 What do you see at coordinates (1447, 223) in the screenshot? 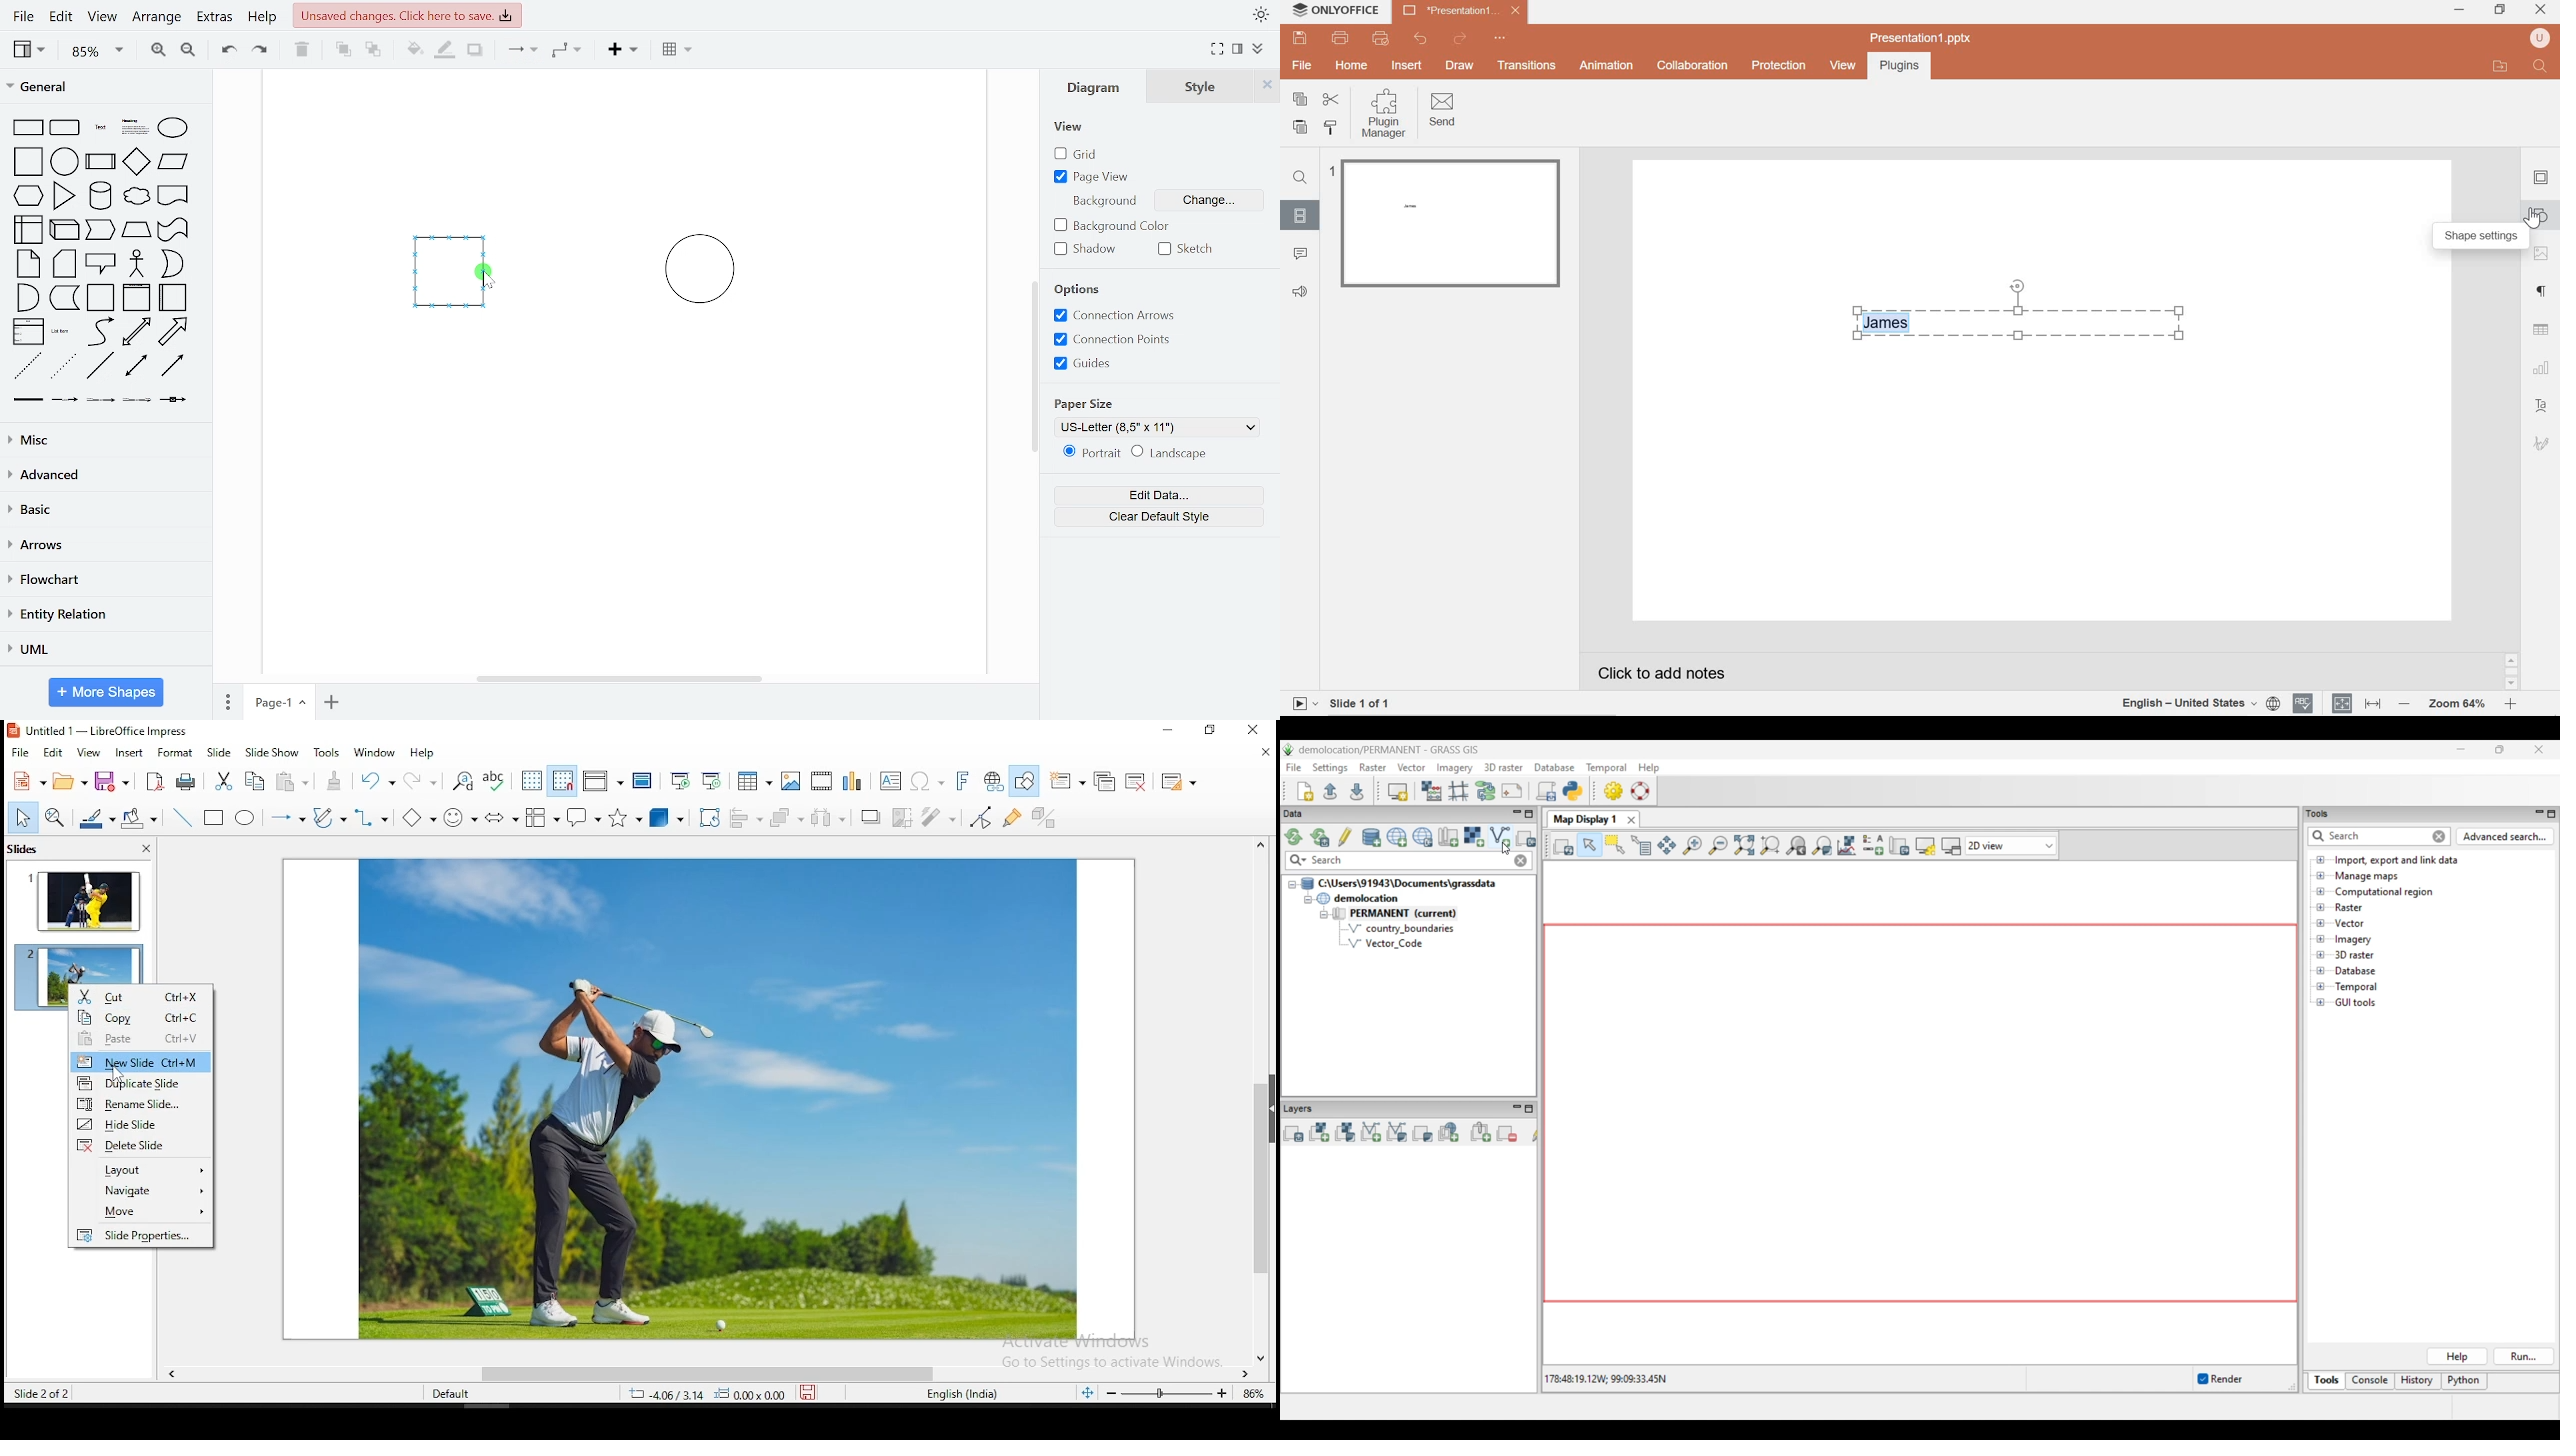
I see `slide 1` at bounding box center [1447, 223].